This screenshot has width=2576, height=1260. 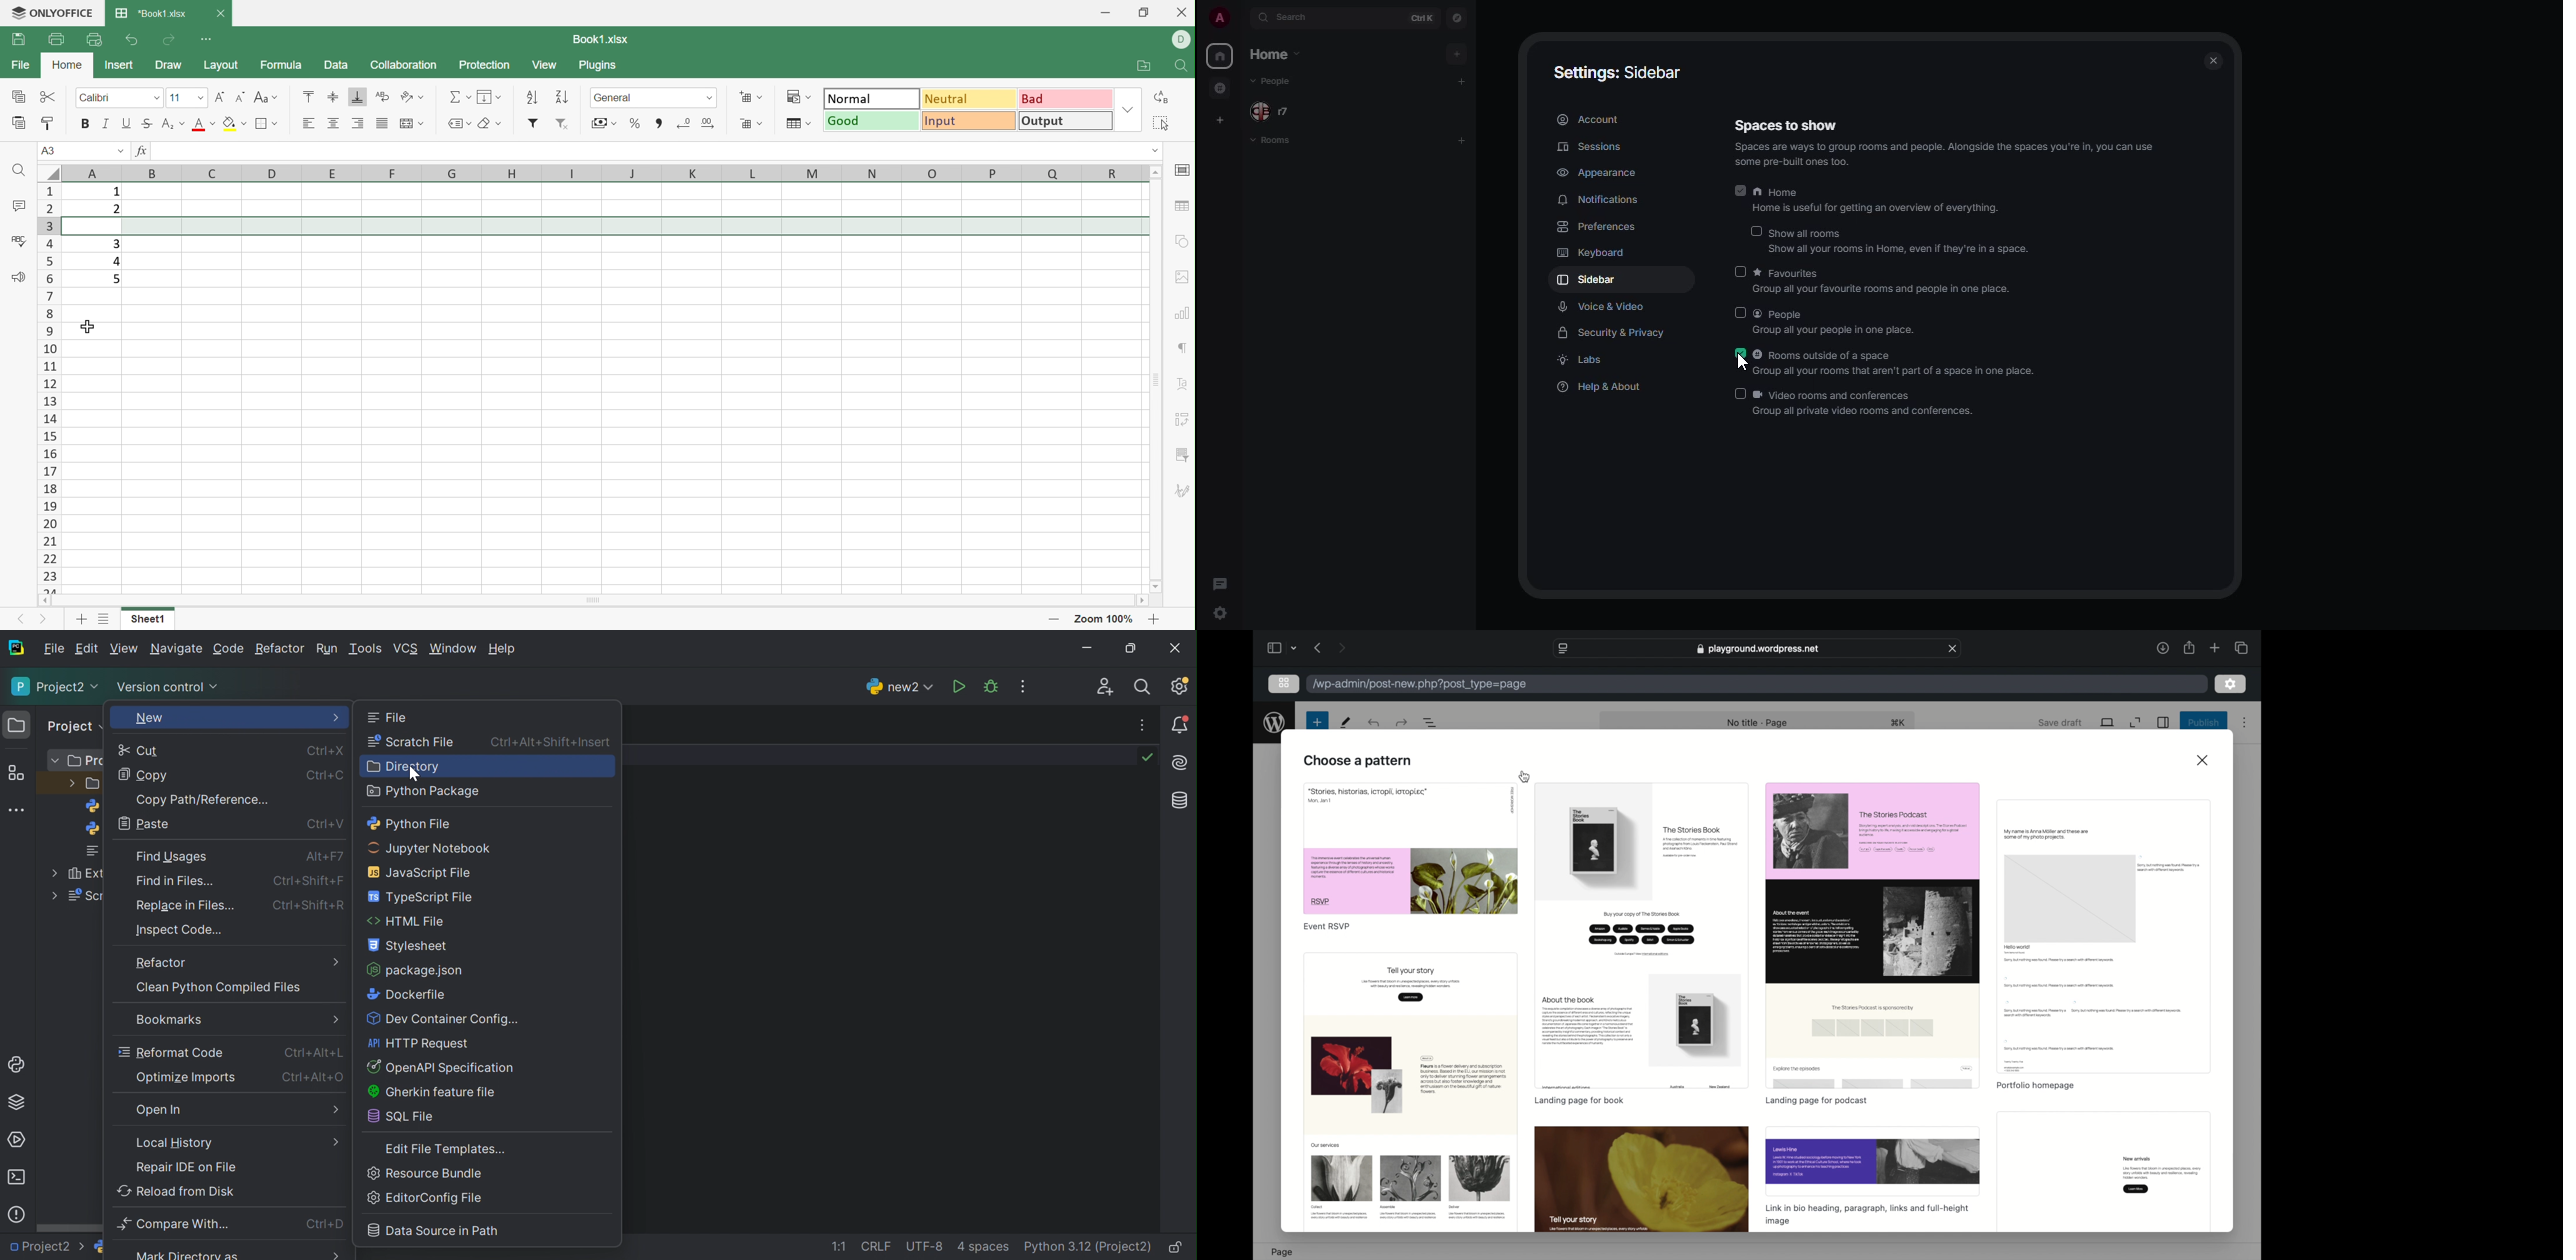 I want to click on quick settings, so click(x=1219, y=614).